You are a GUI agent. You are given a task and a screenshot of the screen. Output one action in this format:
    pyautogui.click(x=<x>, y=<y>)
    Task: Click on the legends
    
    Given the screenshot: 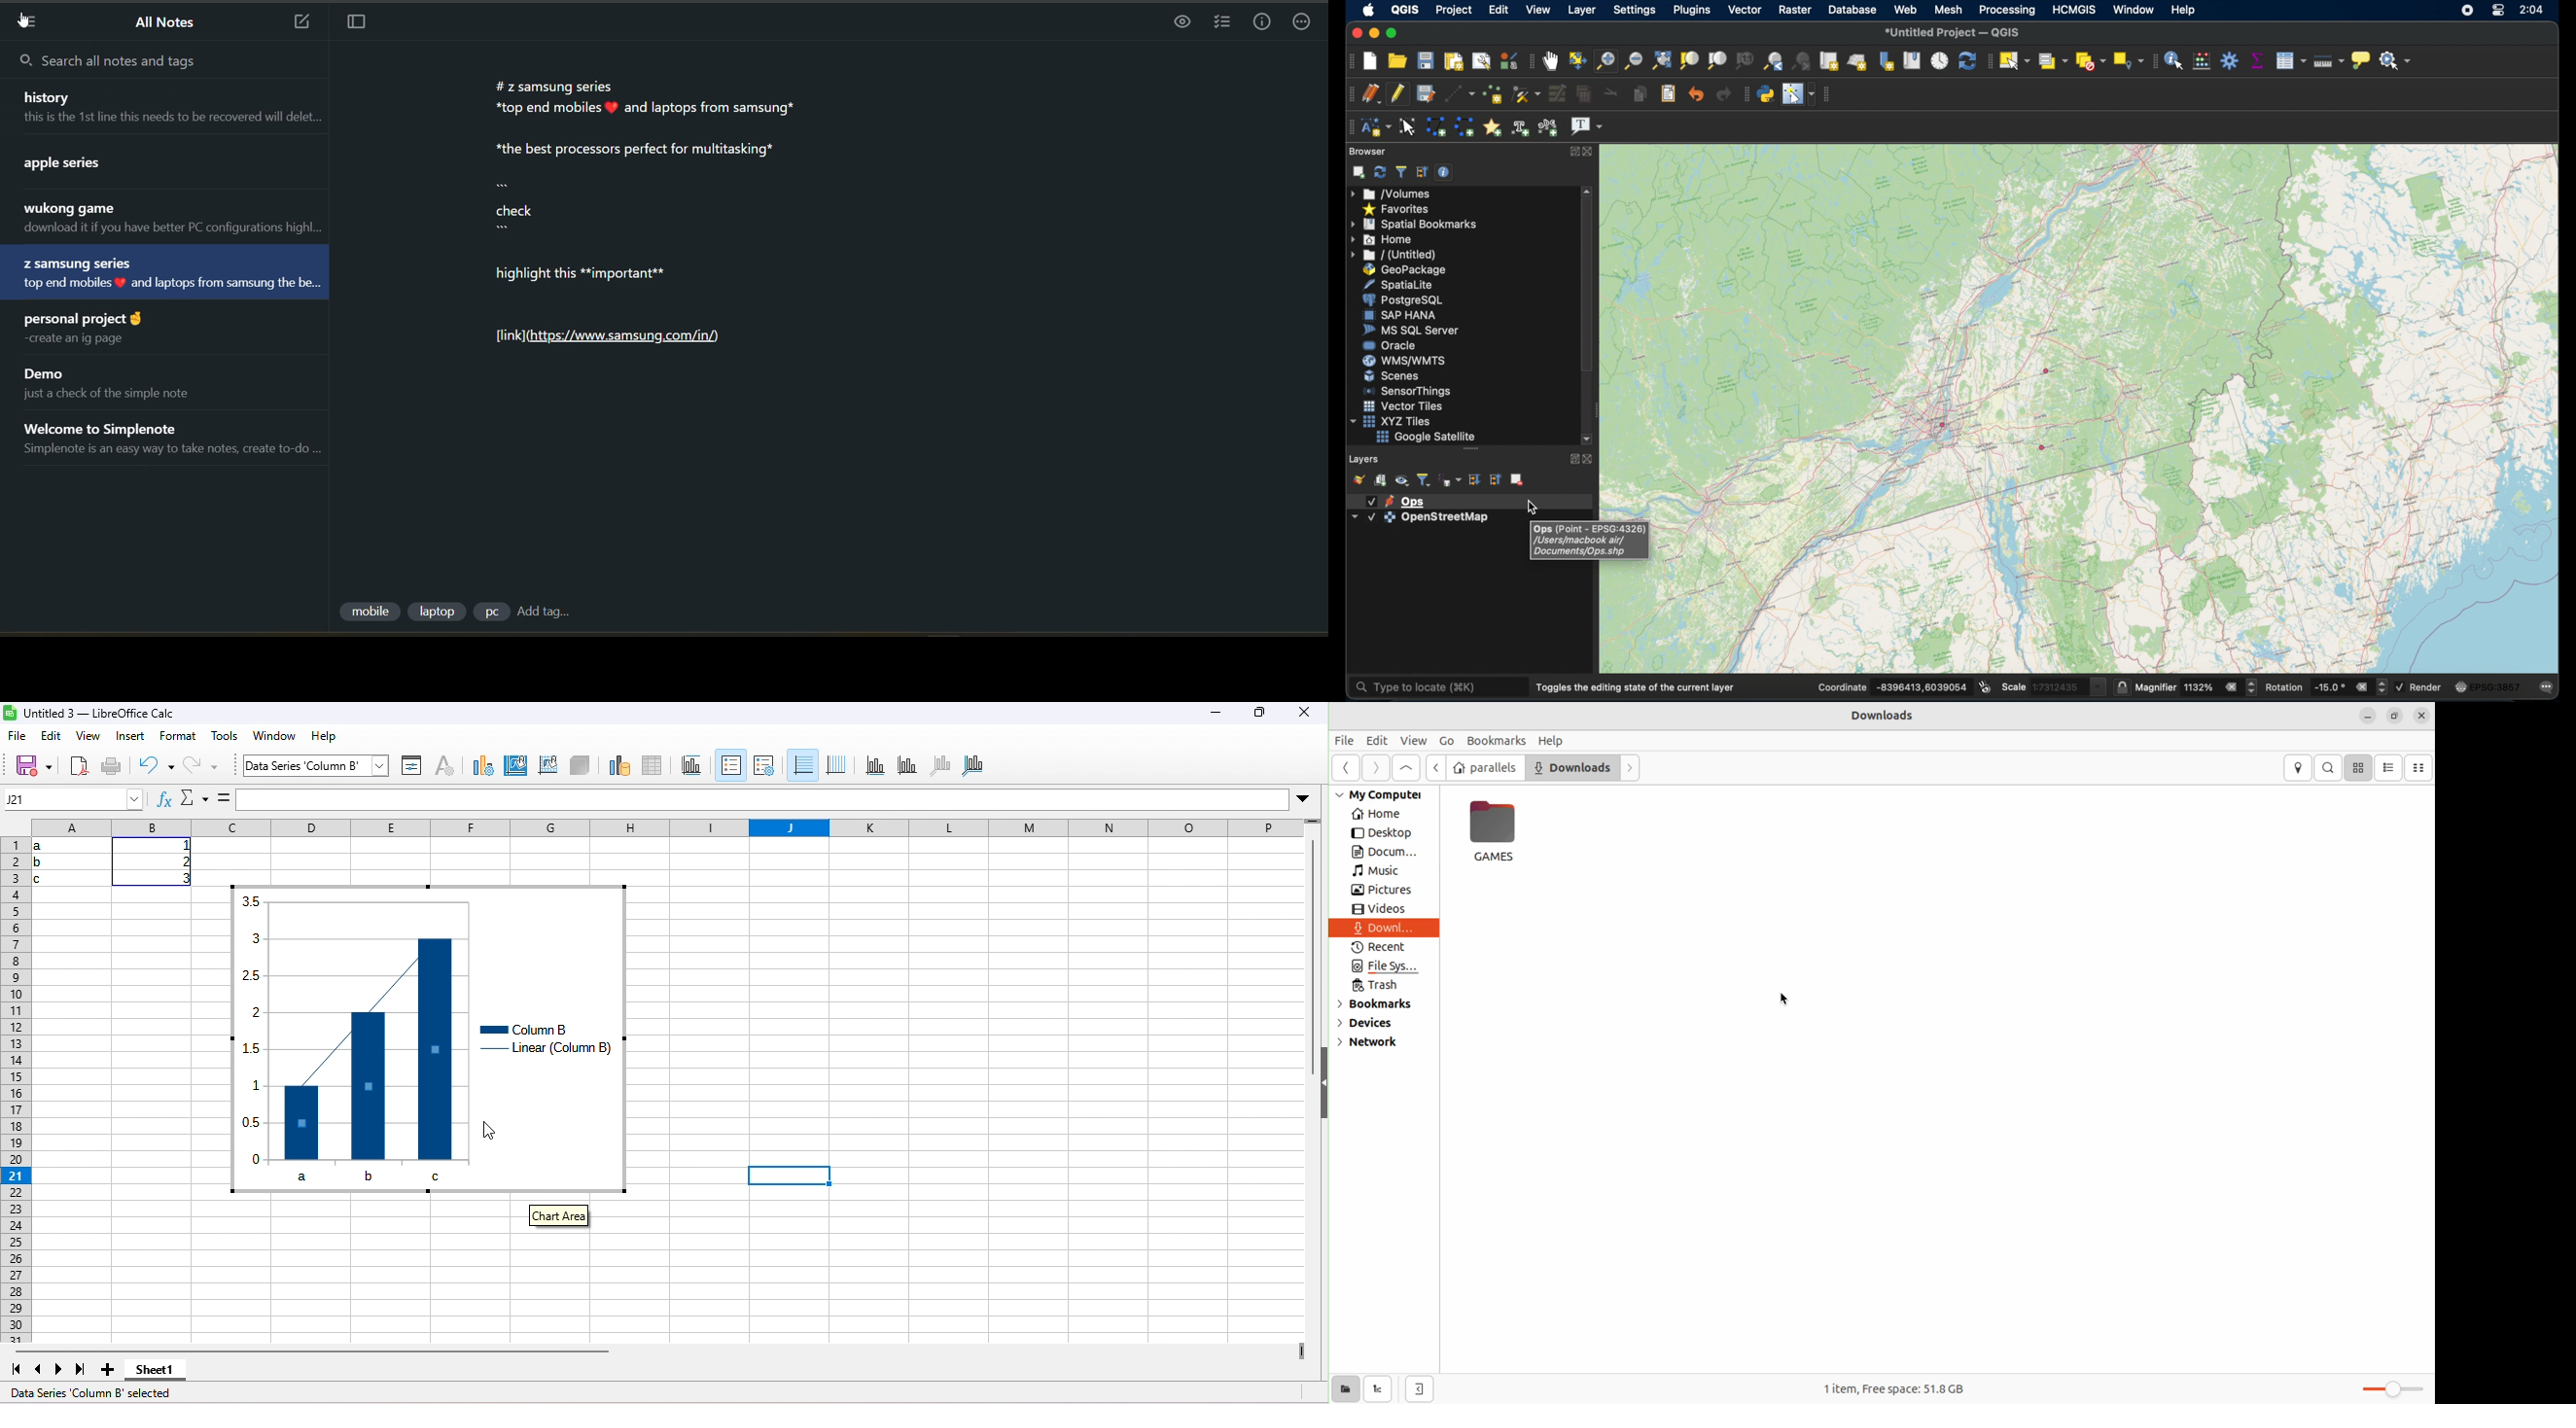 What is the action you would take?
    pyautogui.click(x=764, y=764)
    